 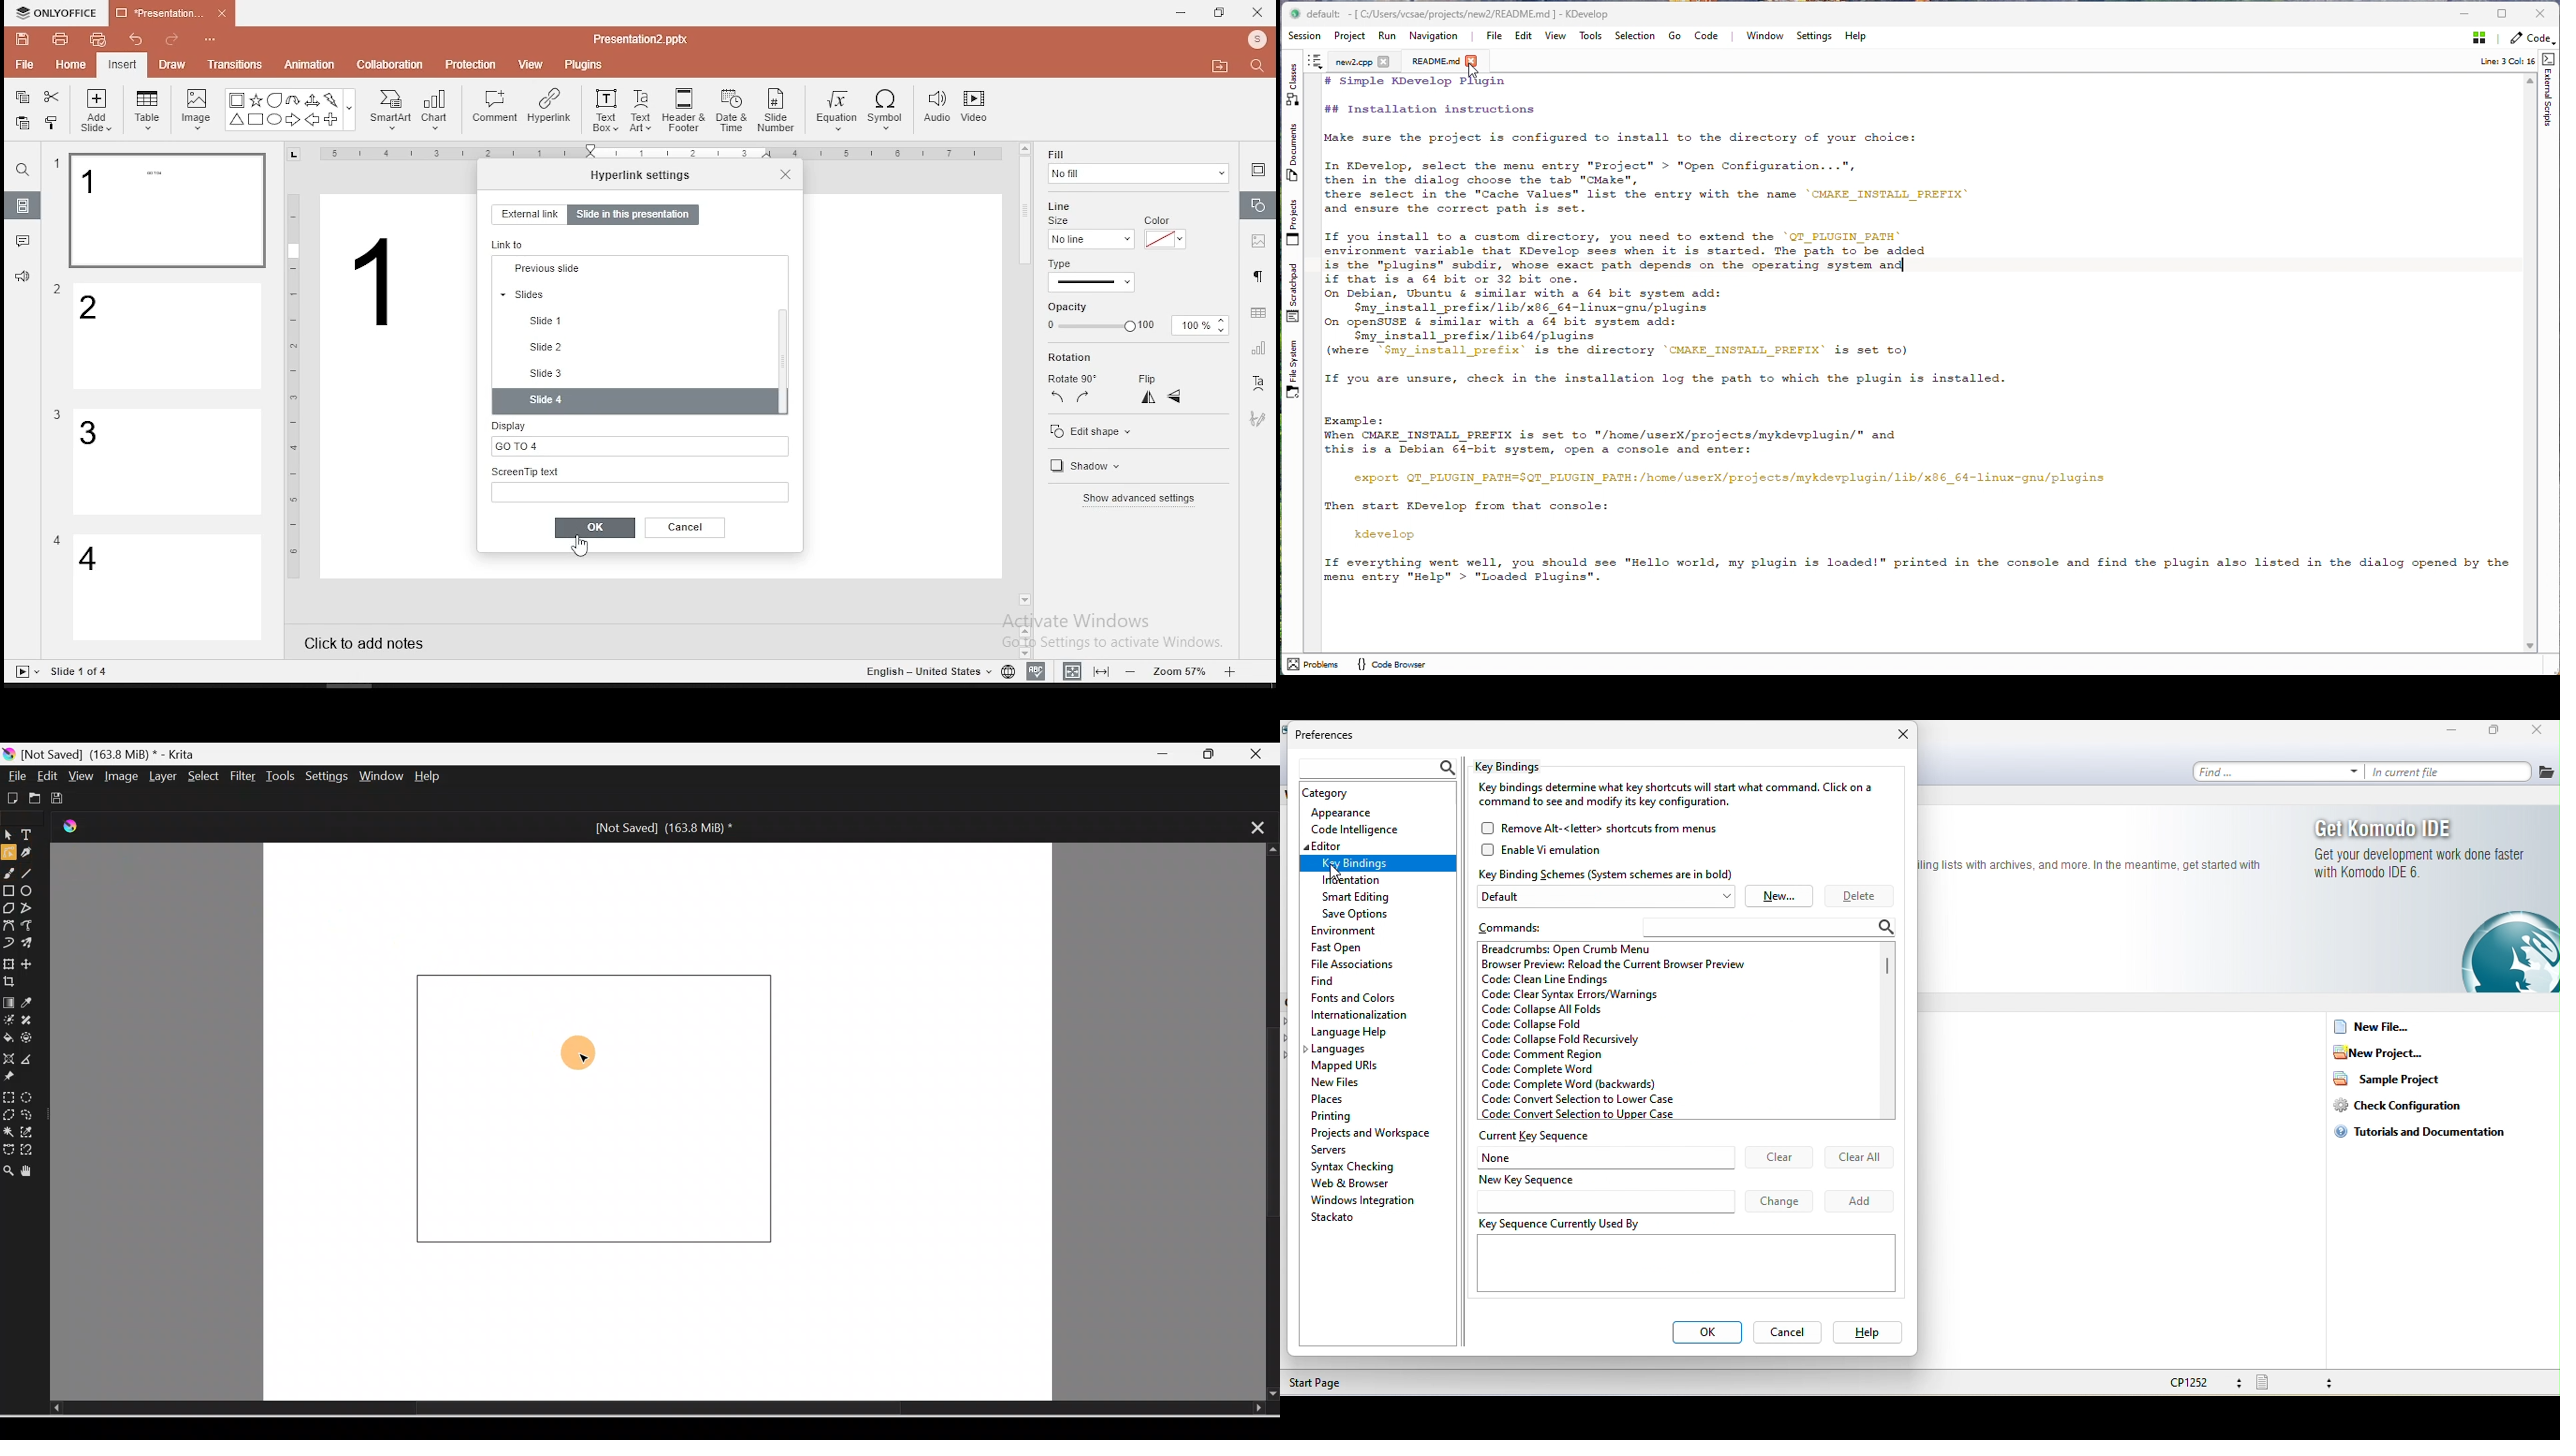 What do you see at coordinates (49, 776) in the screenshot?
I see `Edit` at bounding box center [49, 776].